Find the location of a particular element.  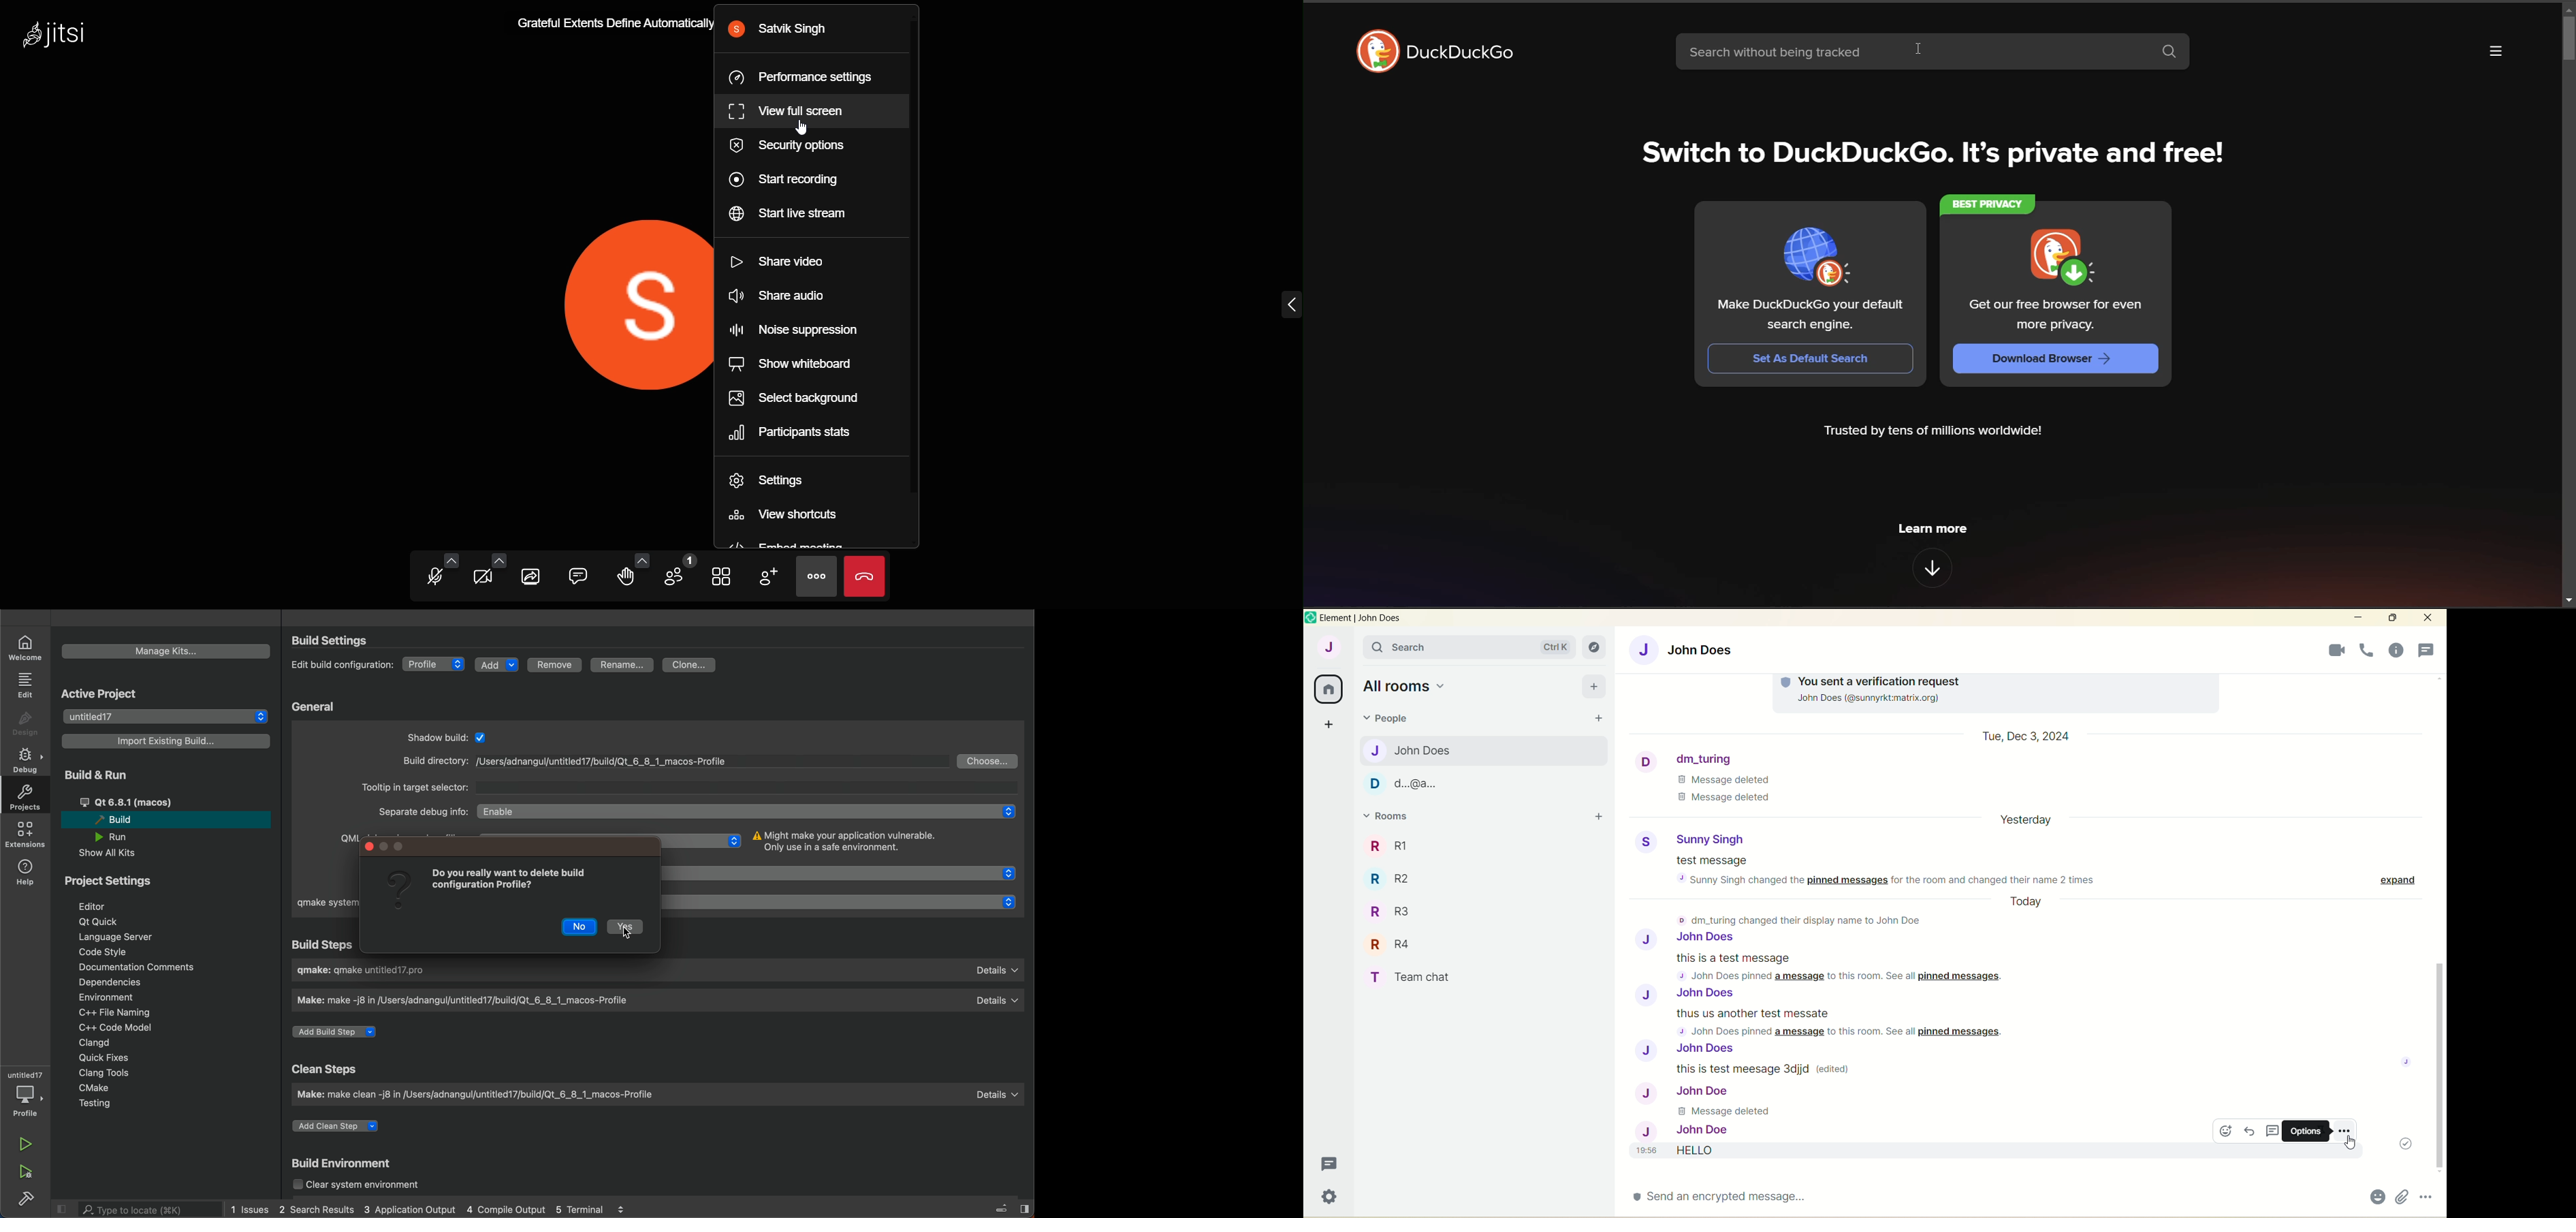

Element | John Does  is located at coordinates (1362, 619).